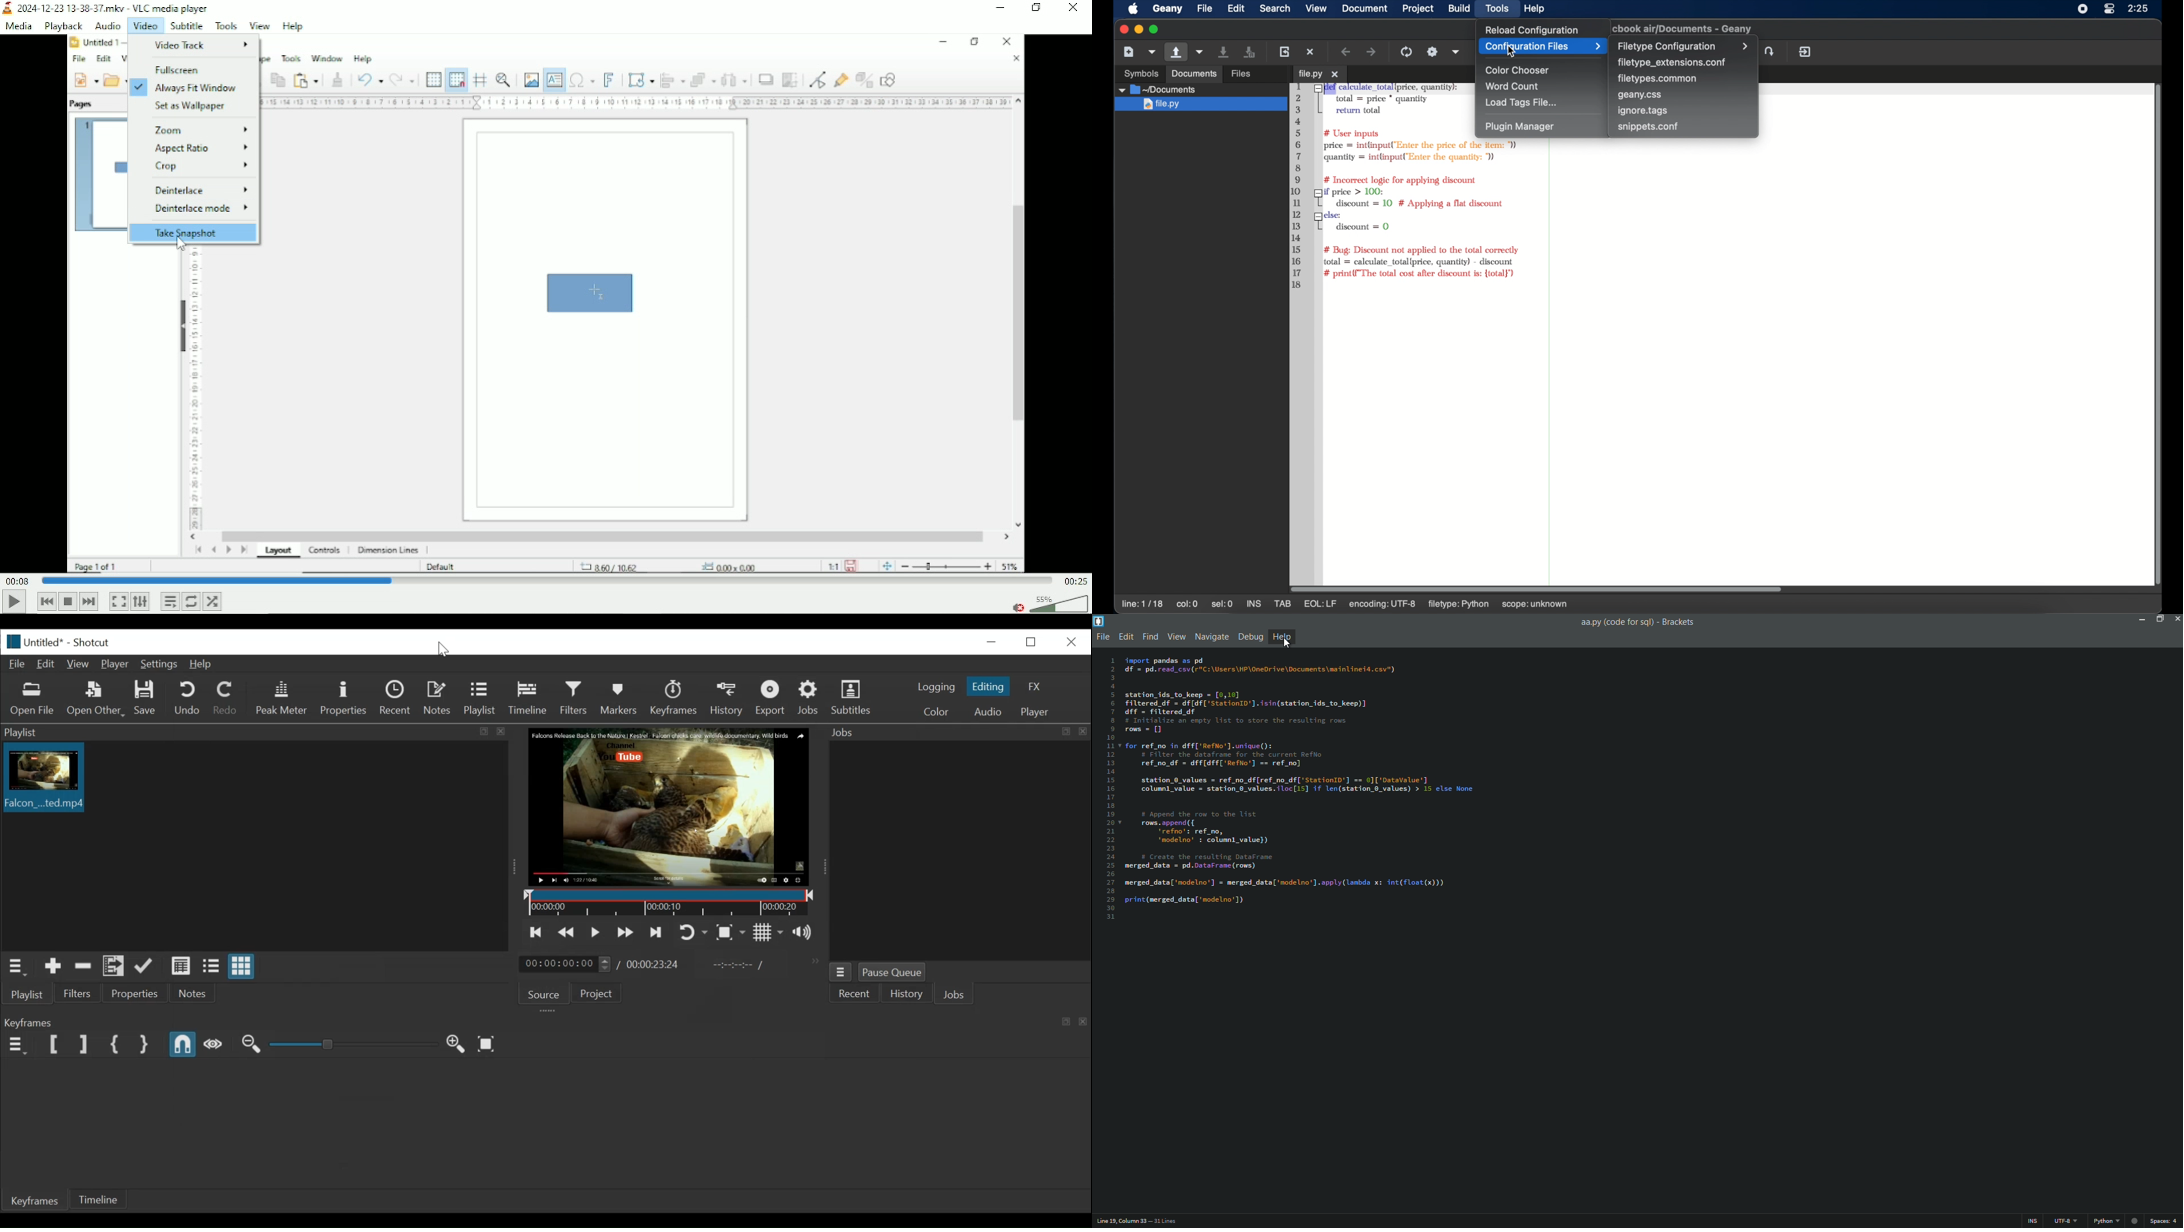  I want to click on Fullscreen, so click(179, 69).